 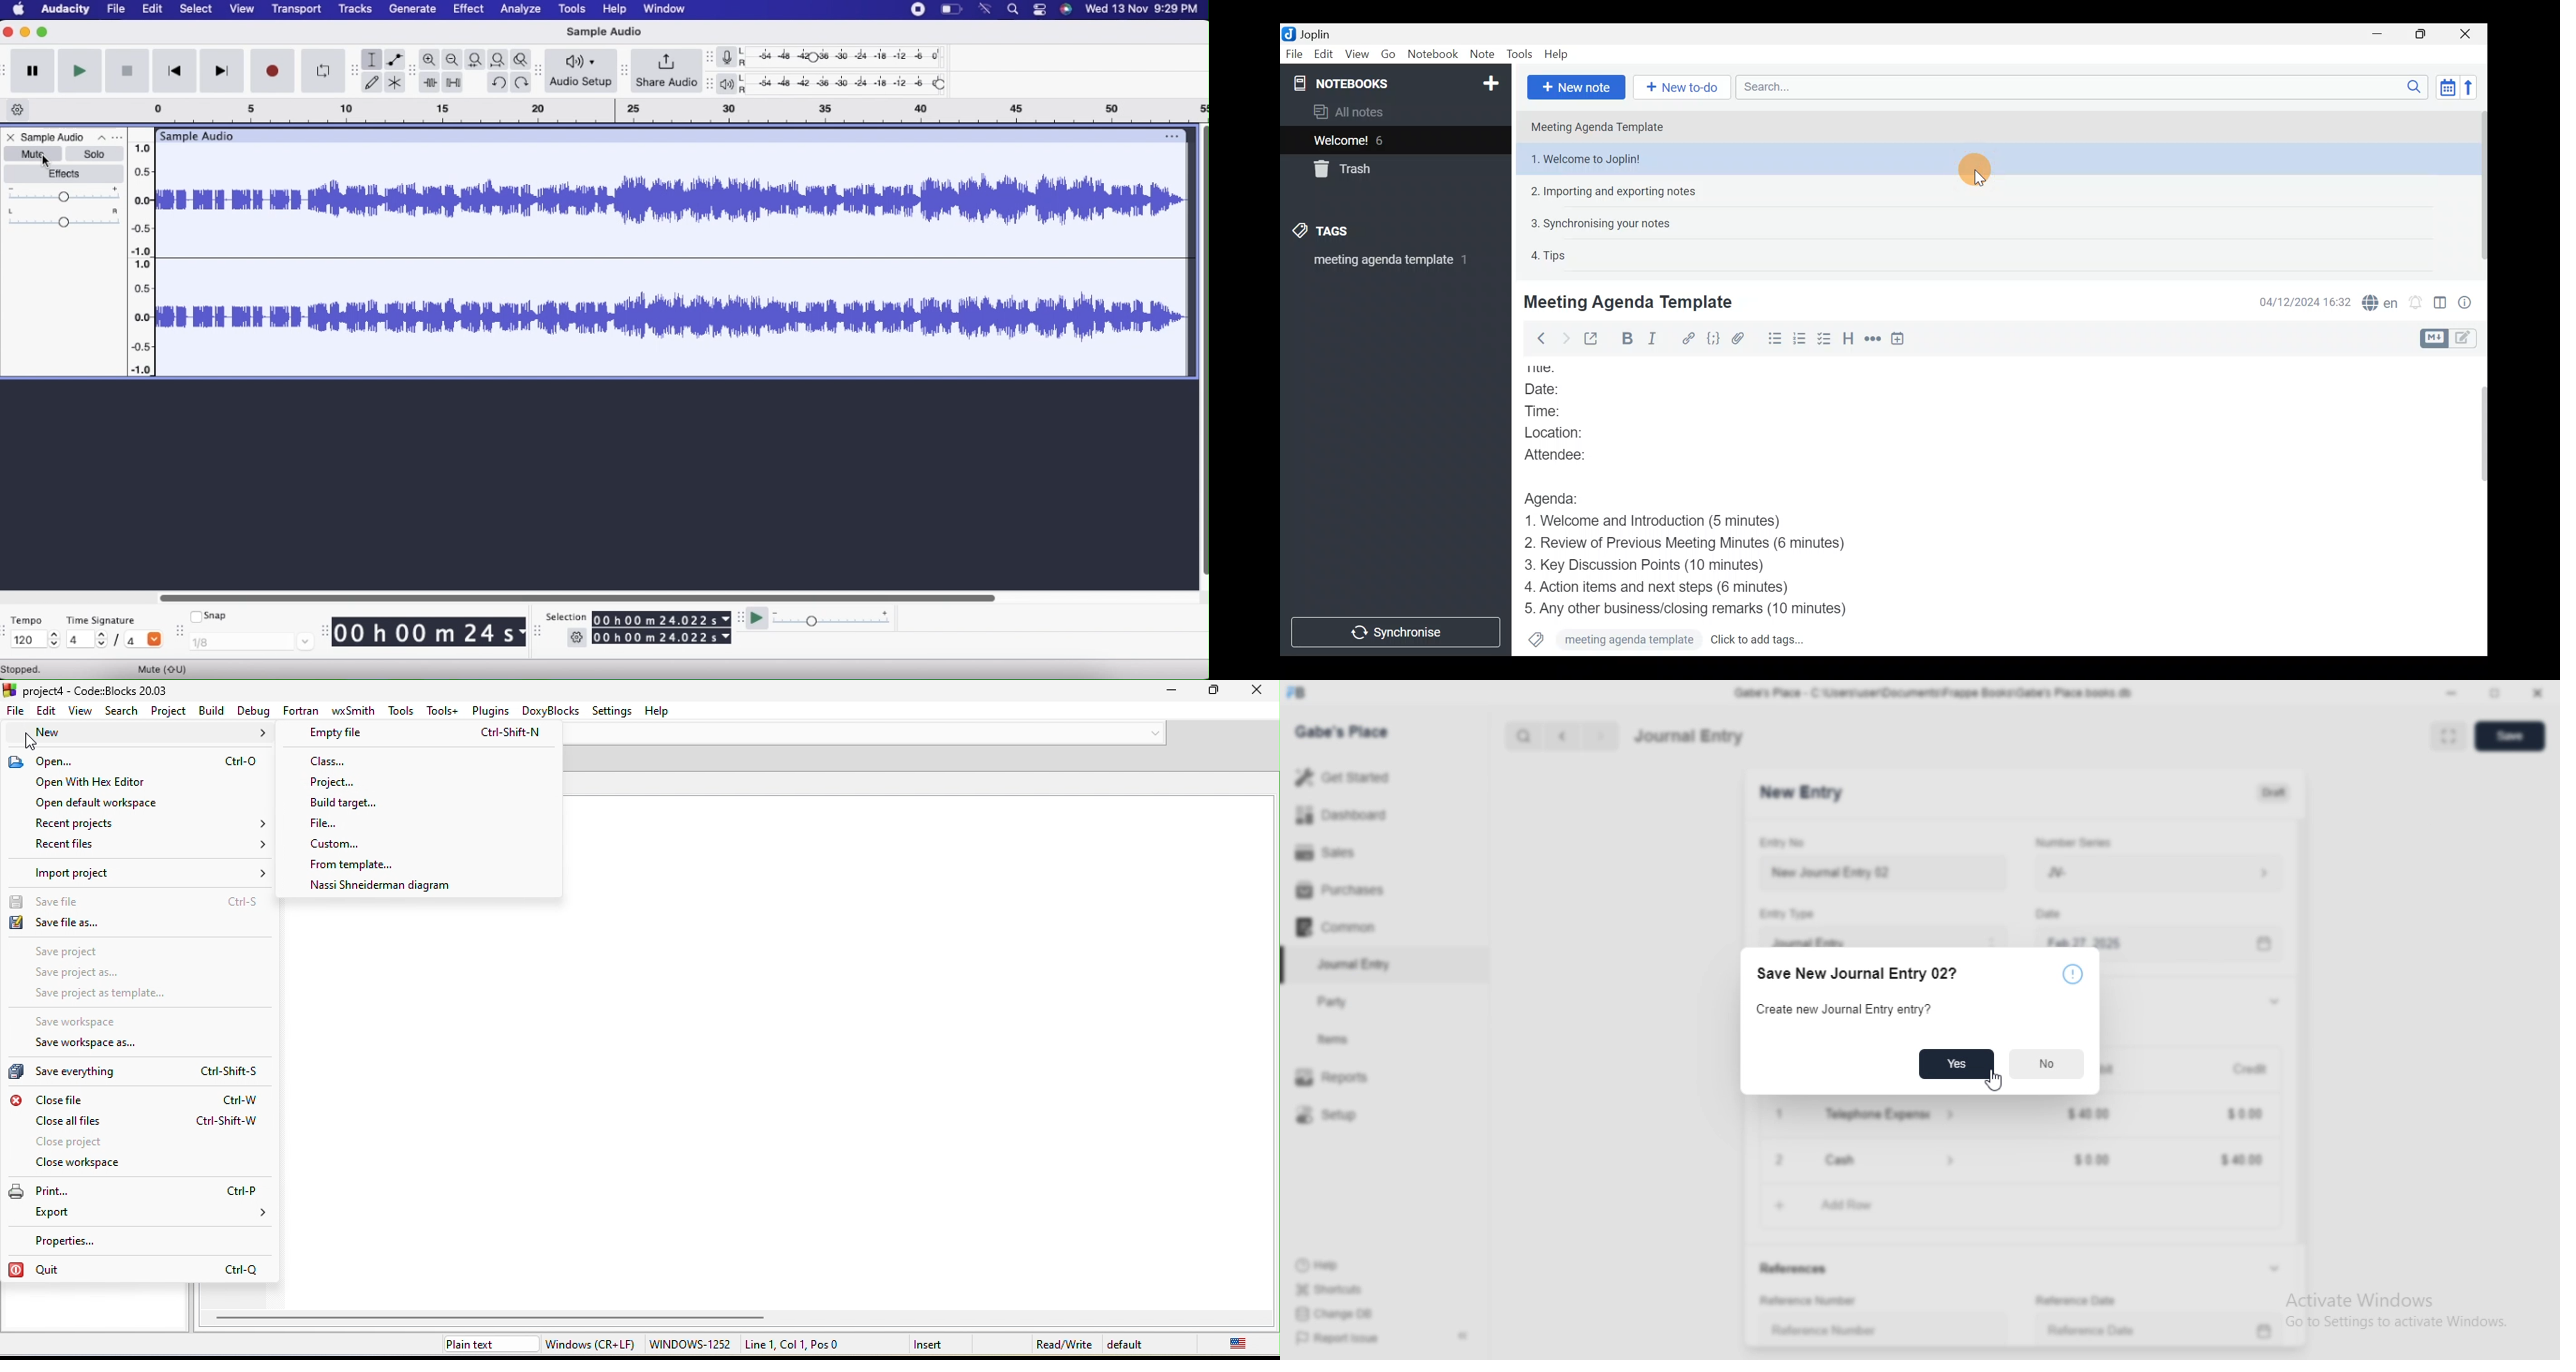 I want to click on Review of Previous Meeting Minutes (6 minutes), so click(x=1705, y=545).